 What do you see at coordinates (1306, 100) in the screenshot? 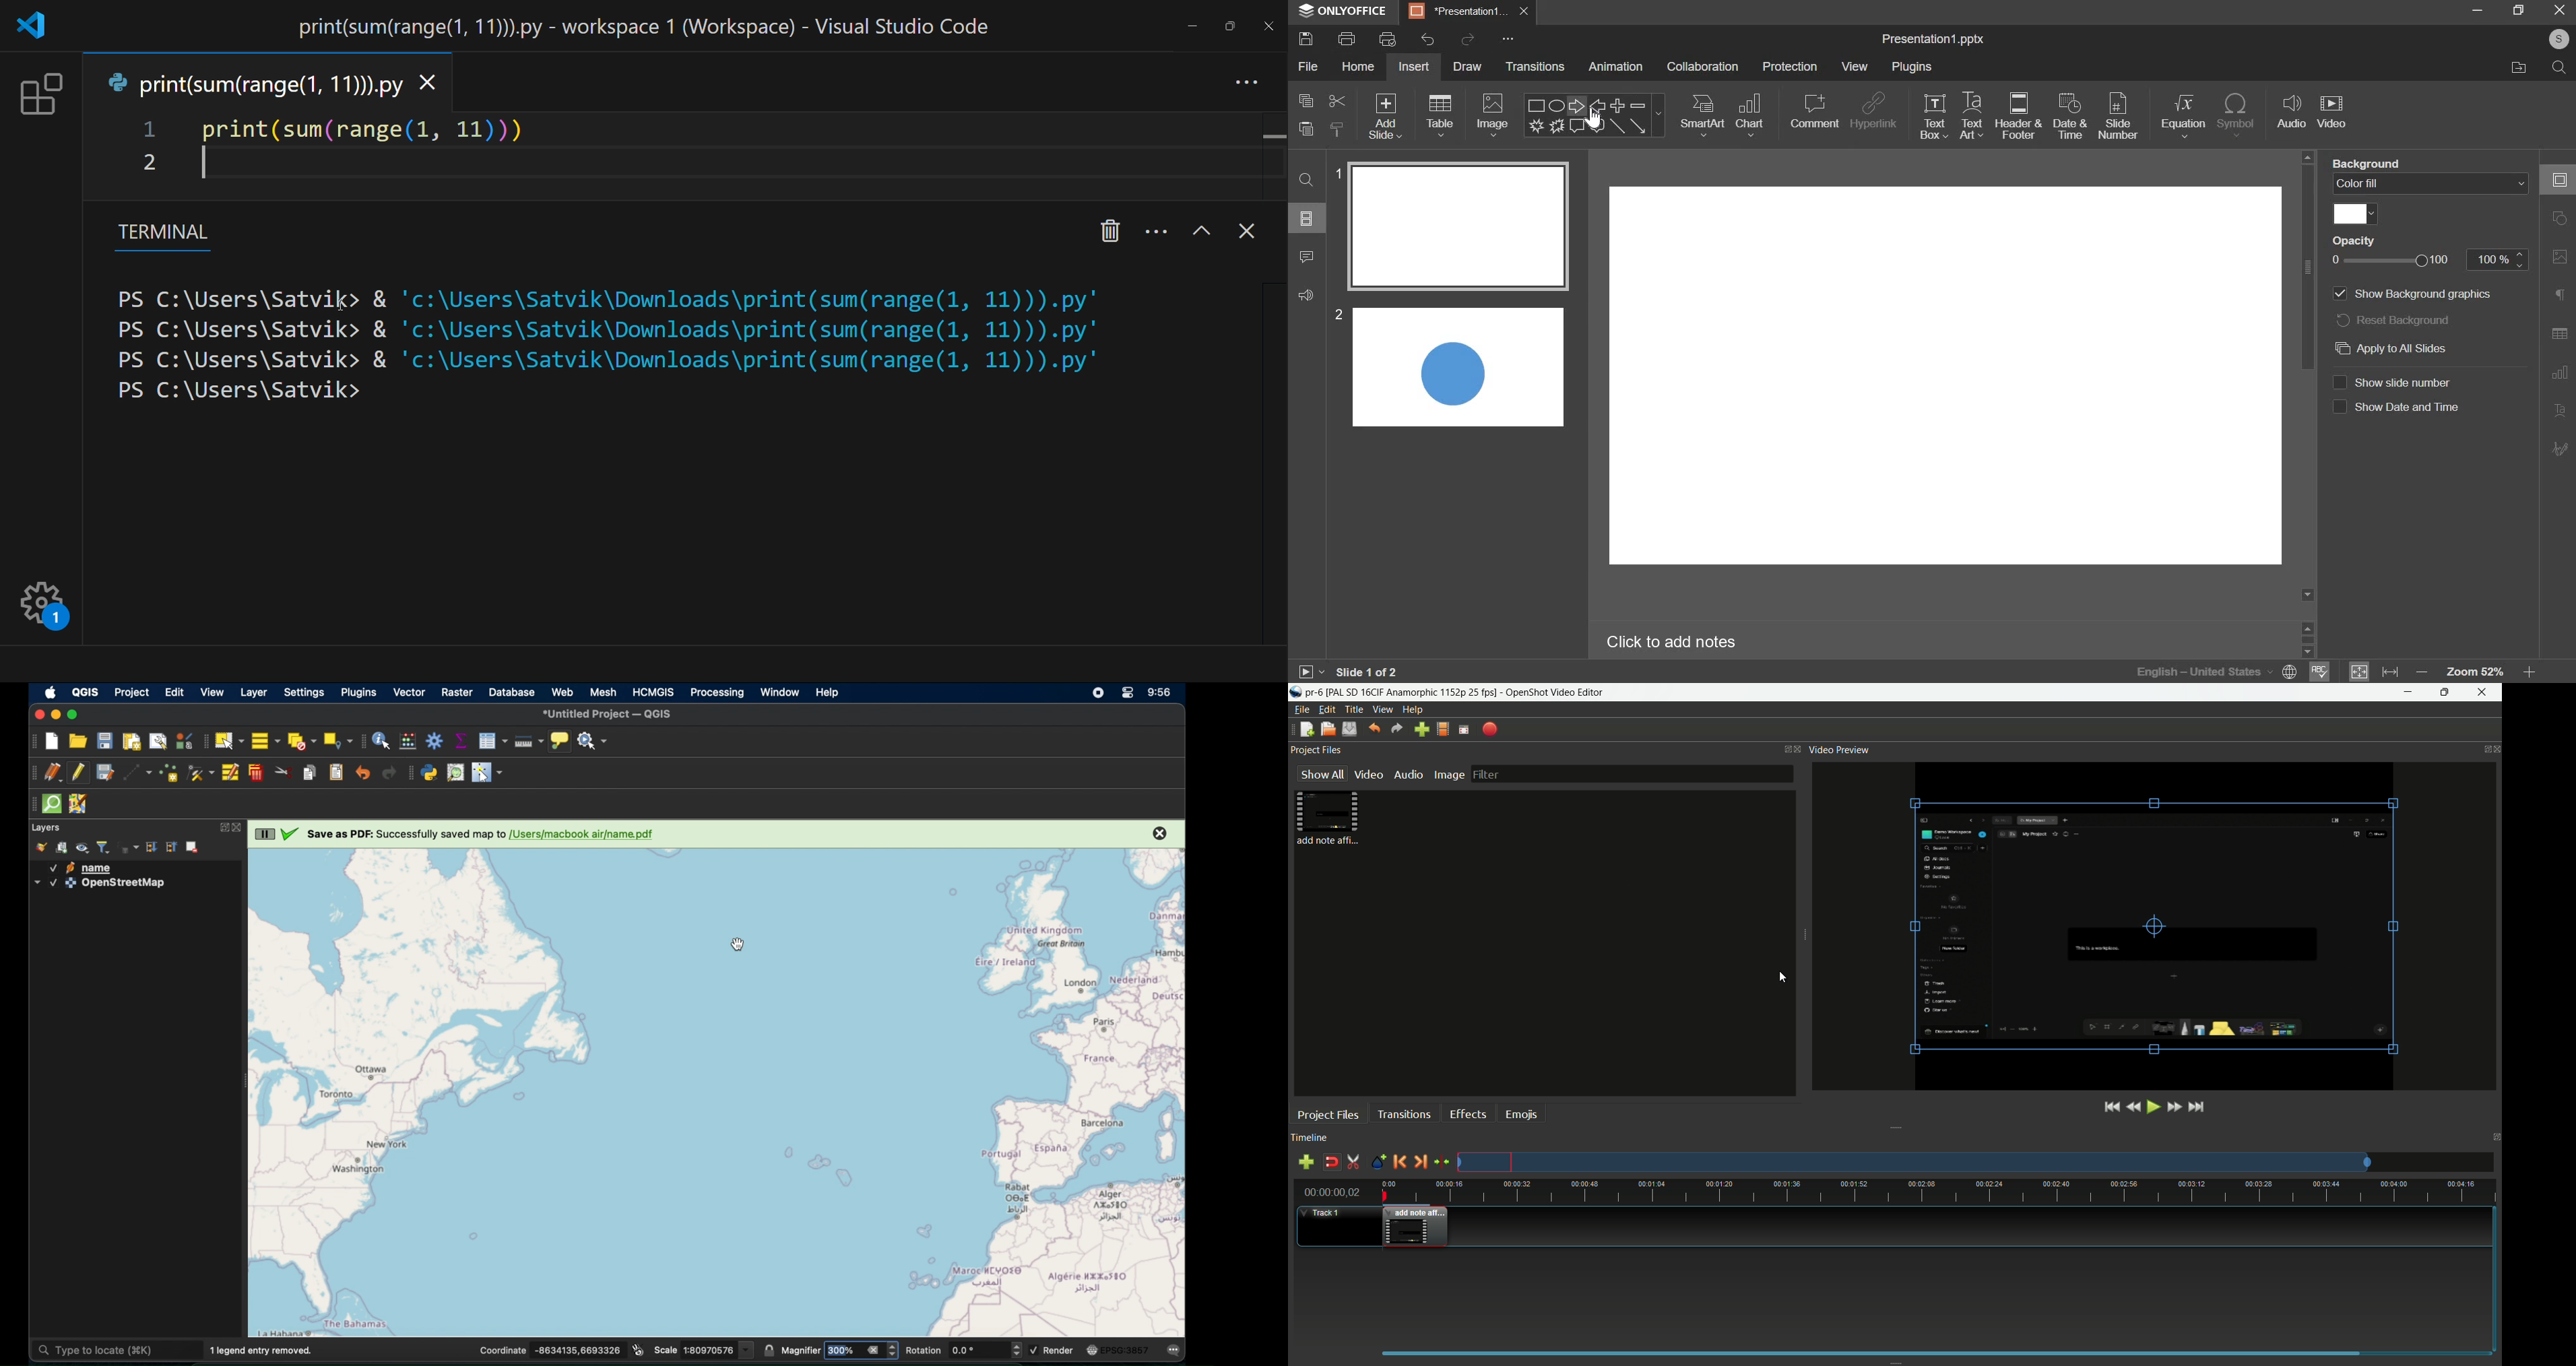
I see `copy` at bounding box center [1306, 100].